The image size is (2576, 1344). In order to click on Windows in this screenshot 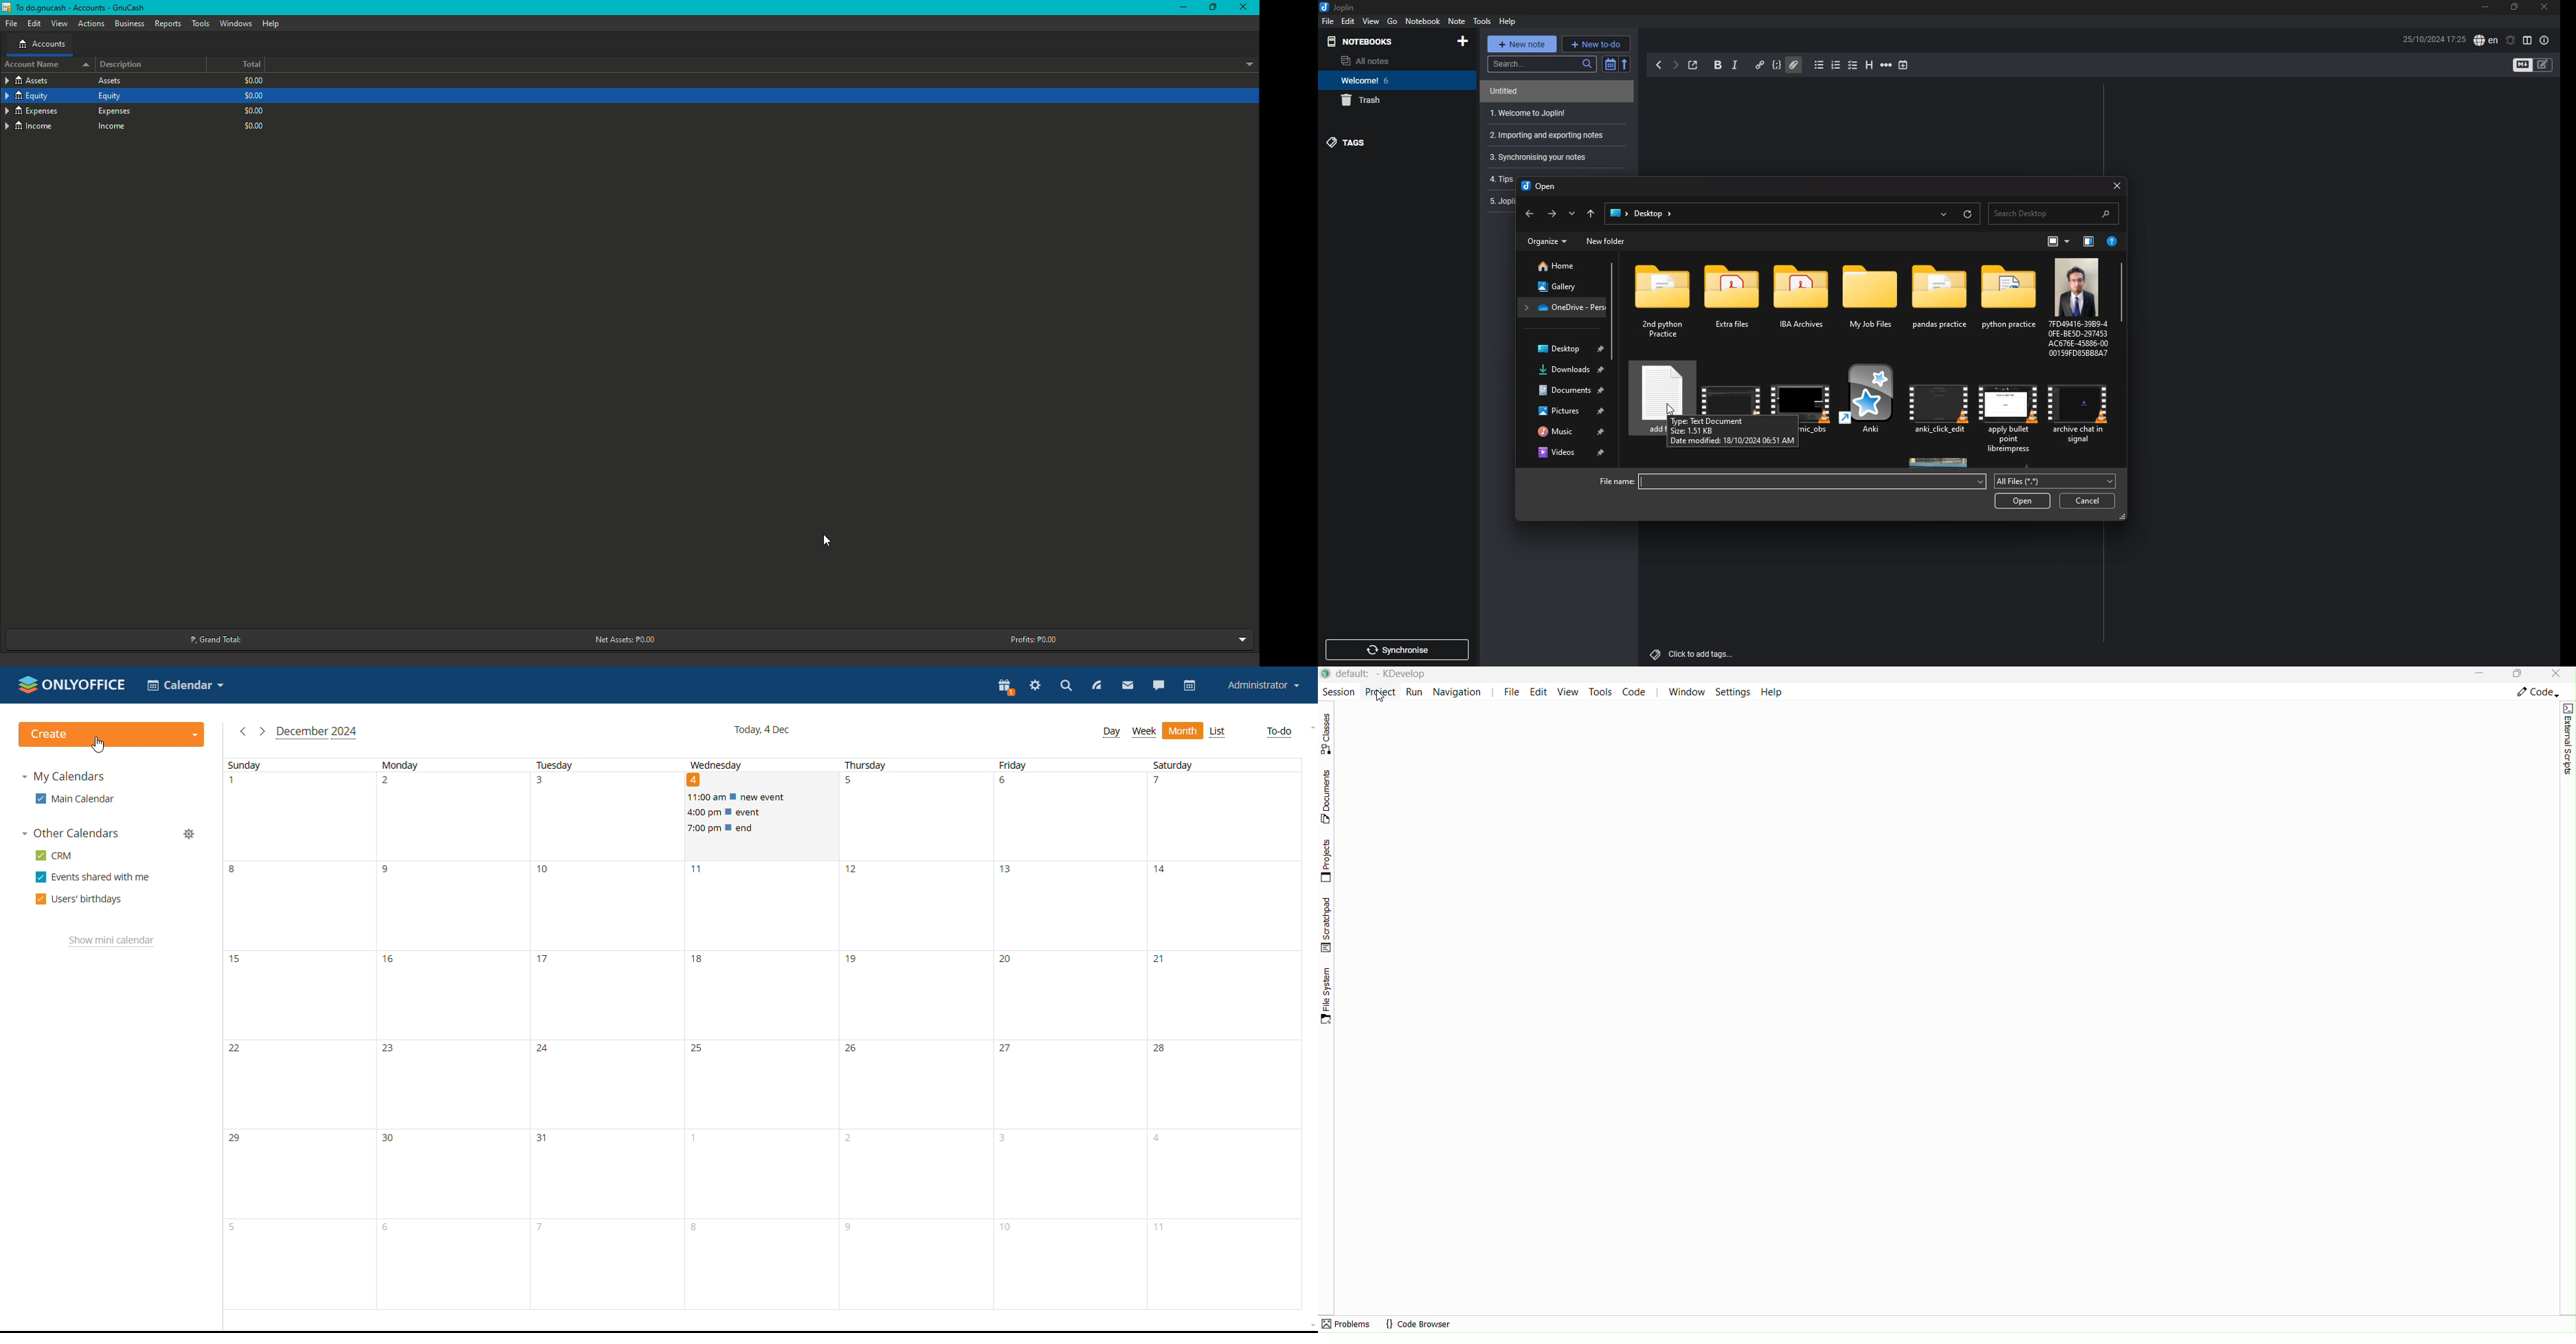, I will do `click(236, 23)`.